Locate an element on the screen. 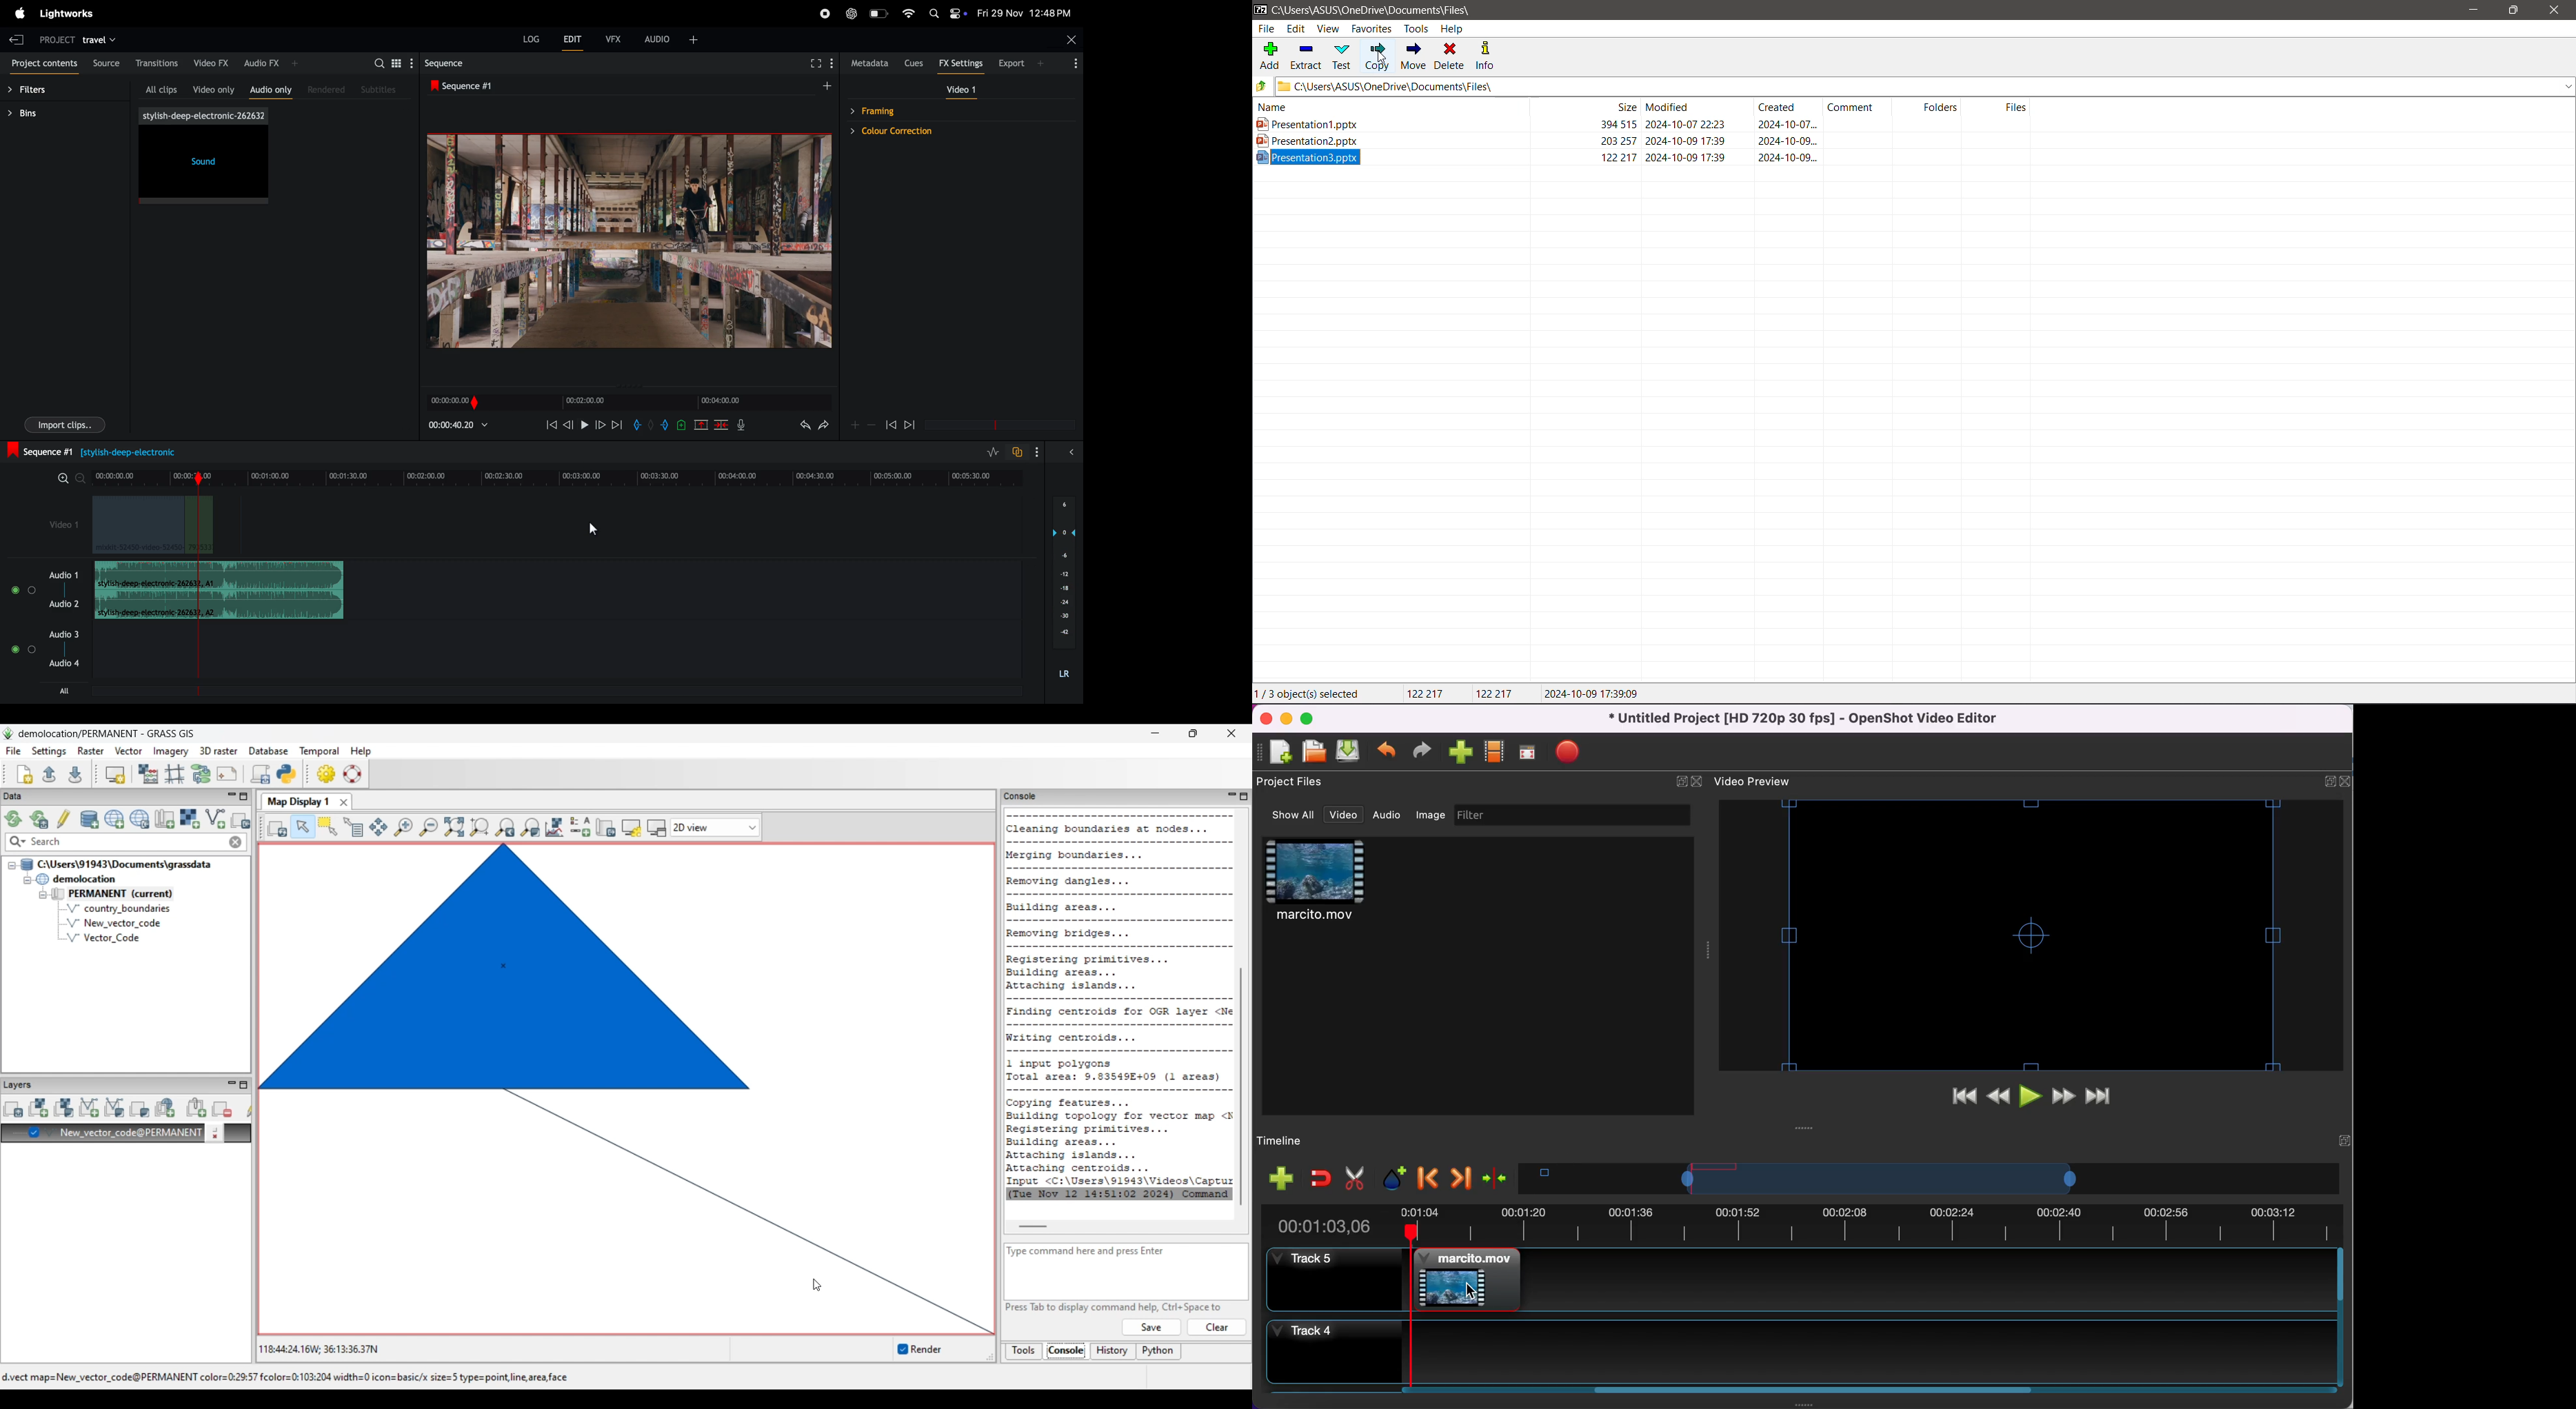 This screenshot has height=1428, width=2576. delete is located at coordinates (722, 424).